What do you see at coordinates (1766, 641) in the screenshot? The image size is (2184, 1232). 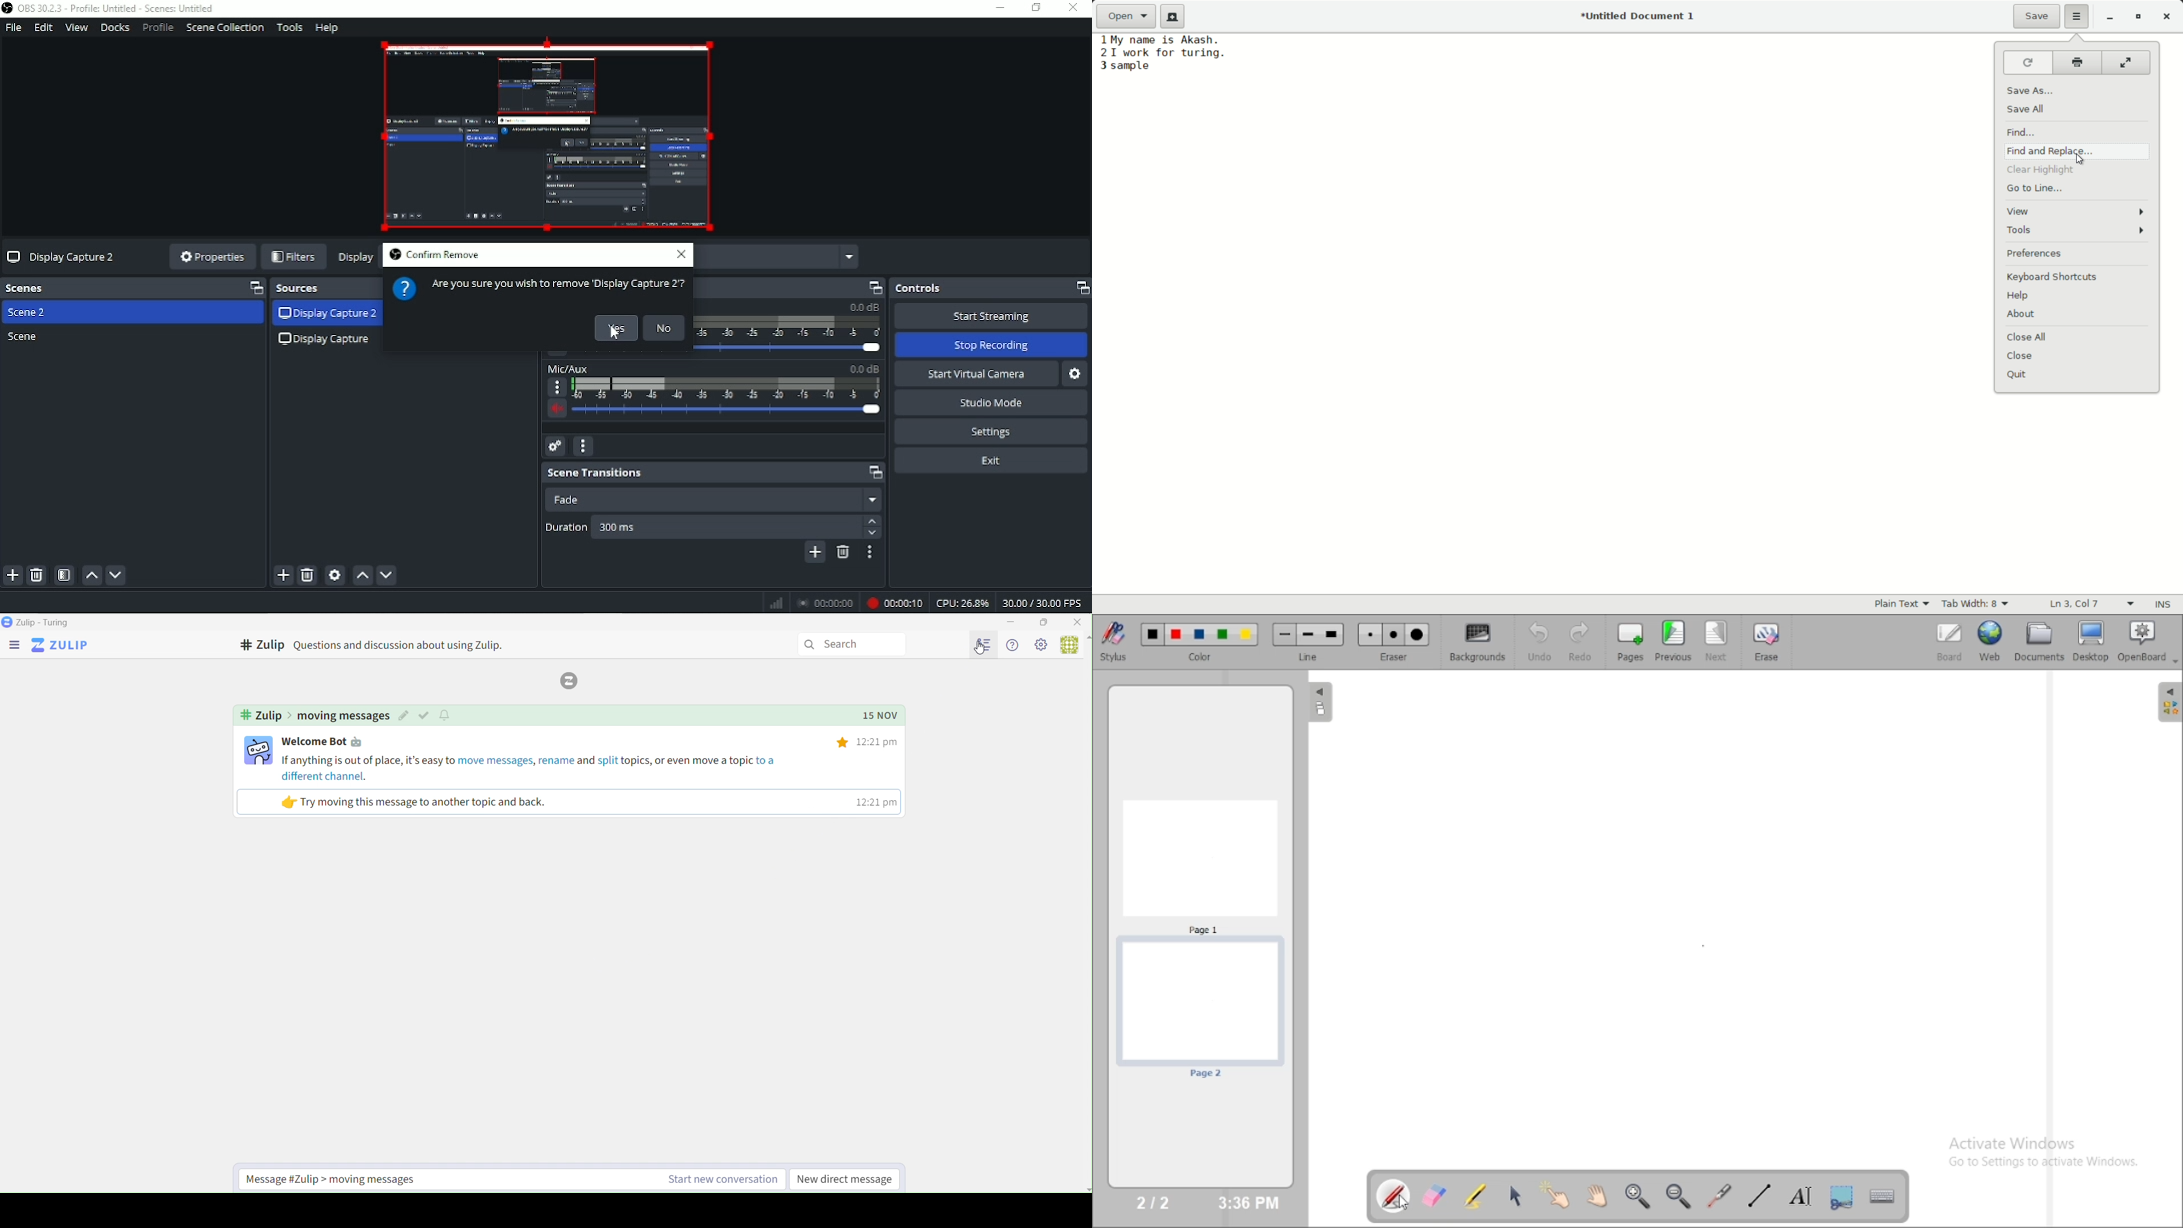 I see `erase` at bounding box center [1766, 641].